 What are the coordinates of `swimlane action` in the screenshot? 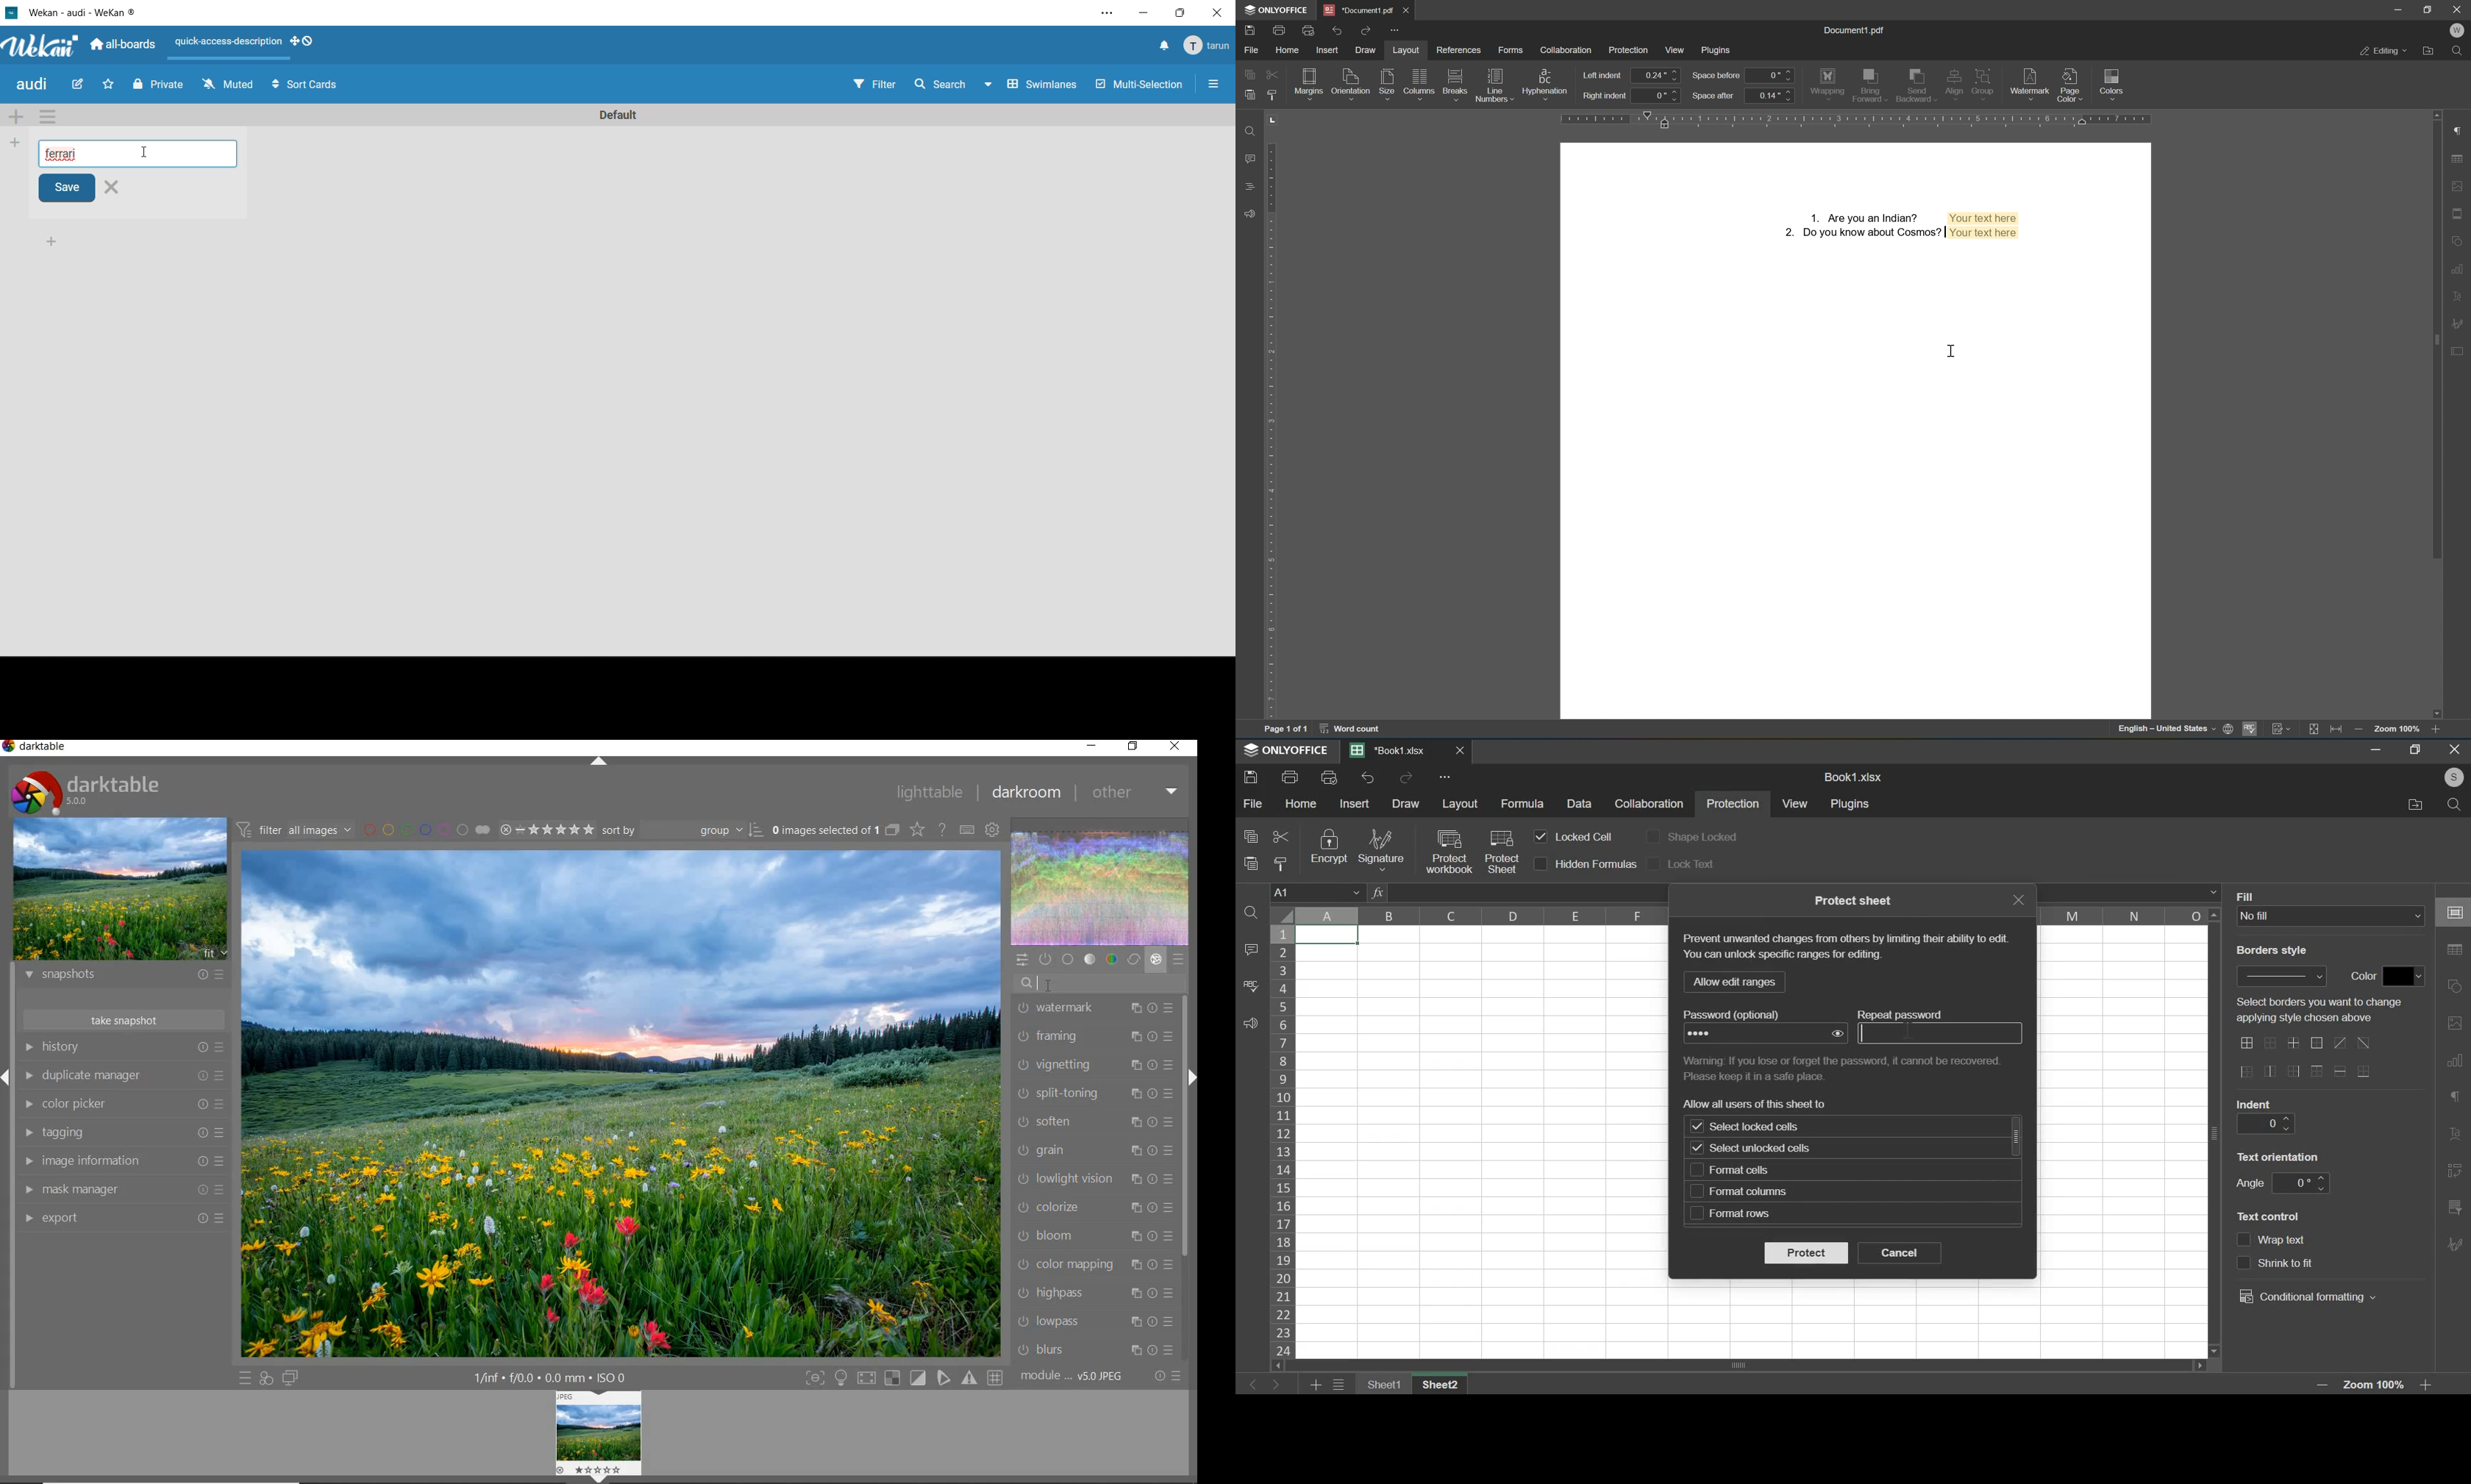 It's located at (46, 116).